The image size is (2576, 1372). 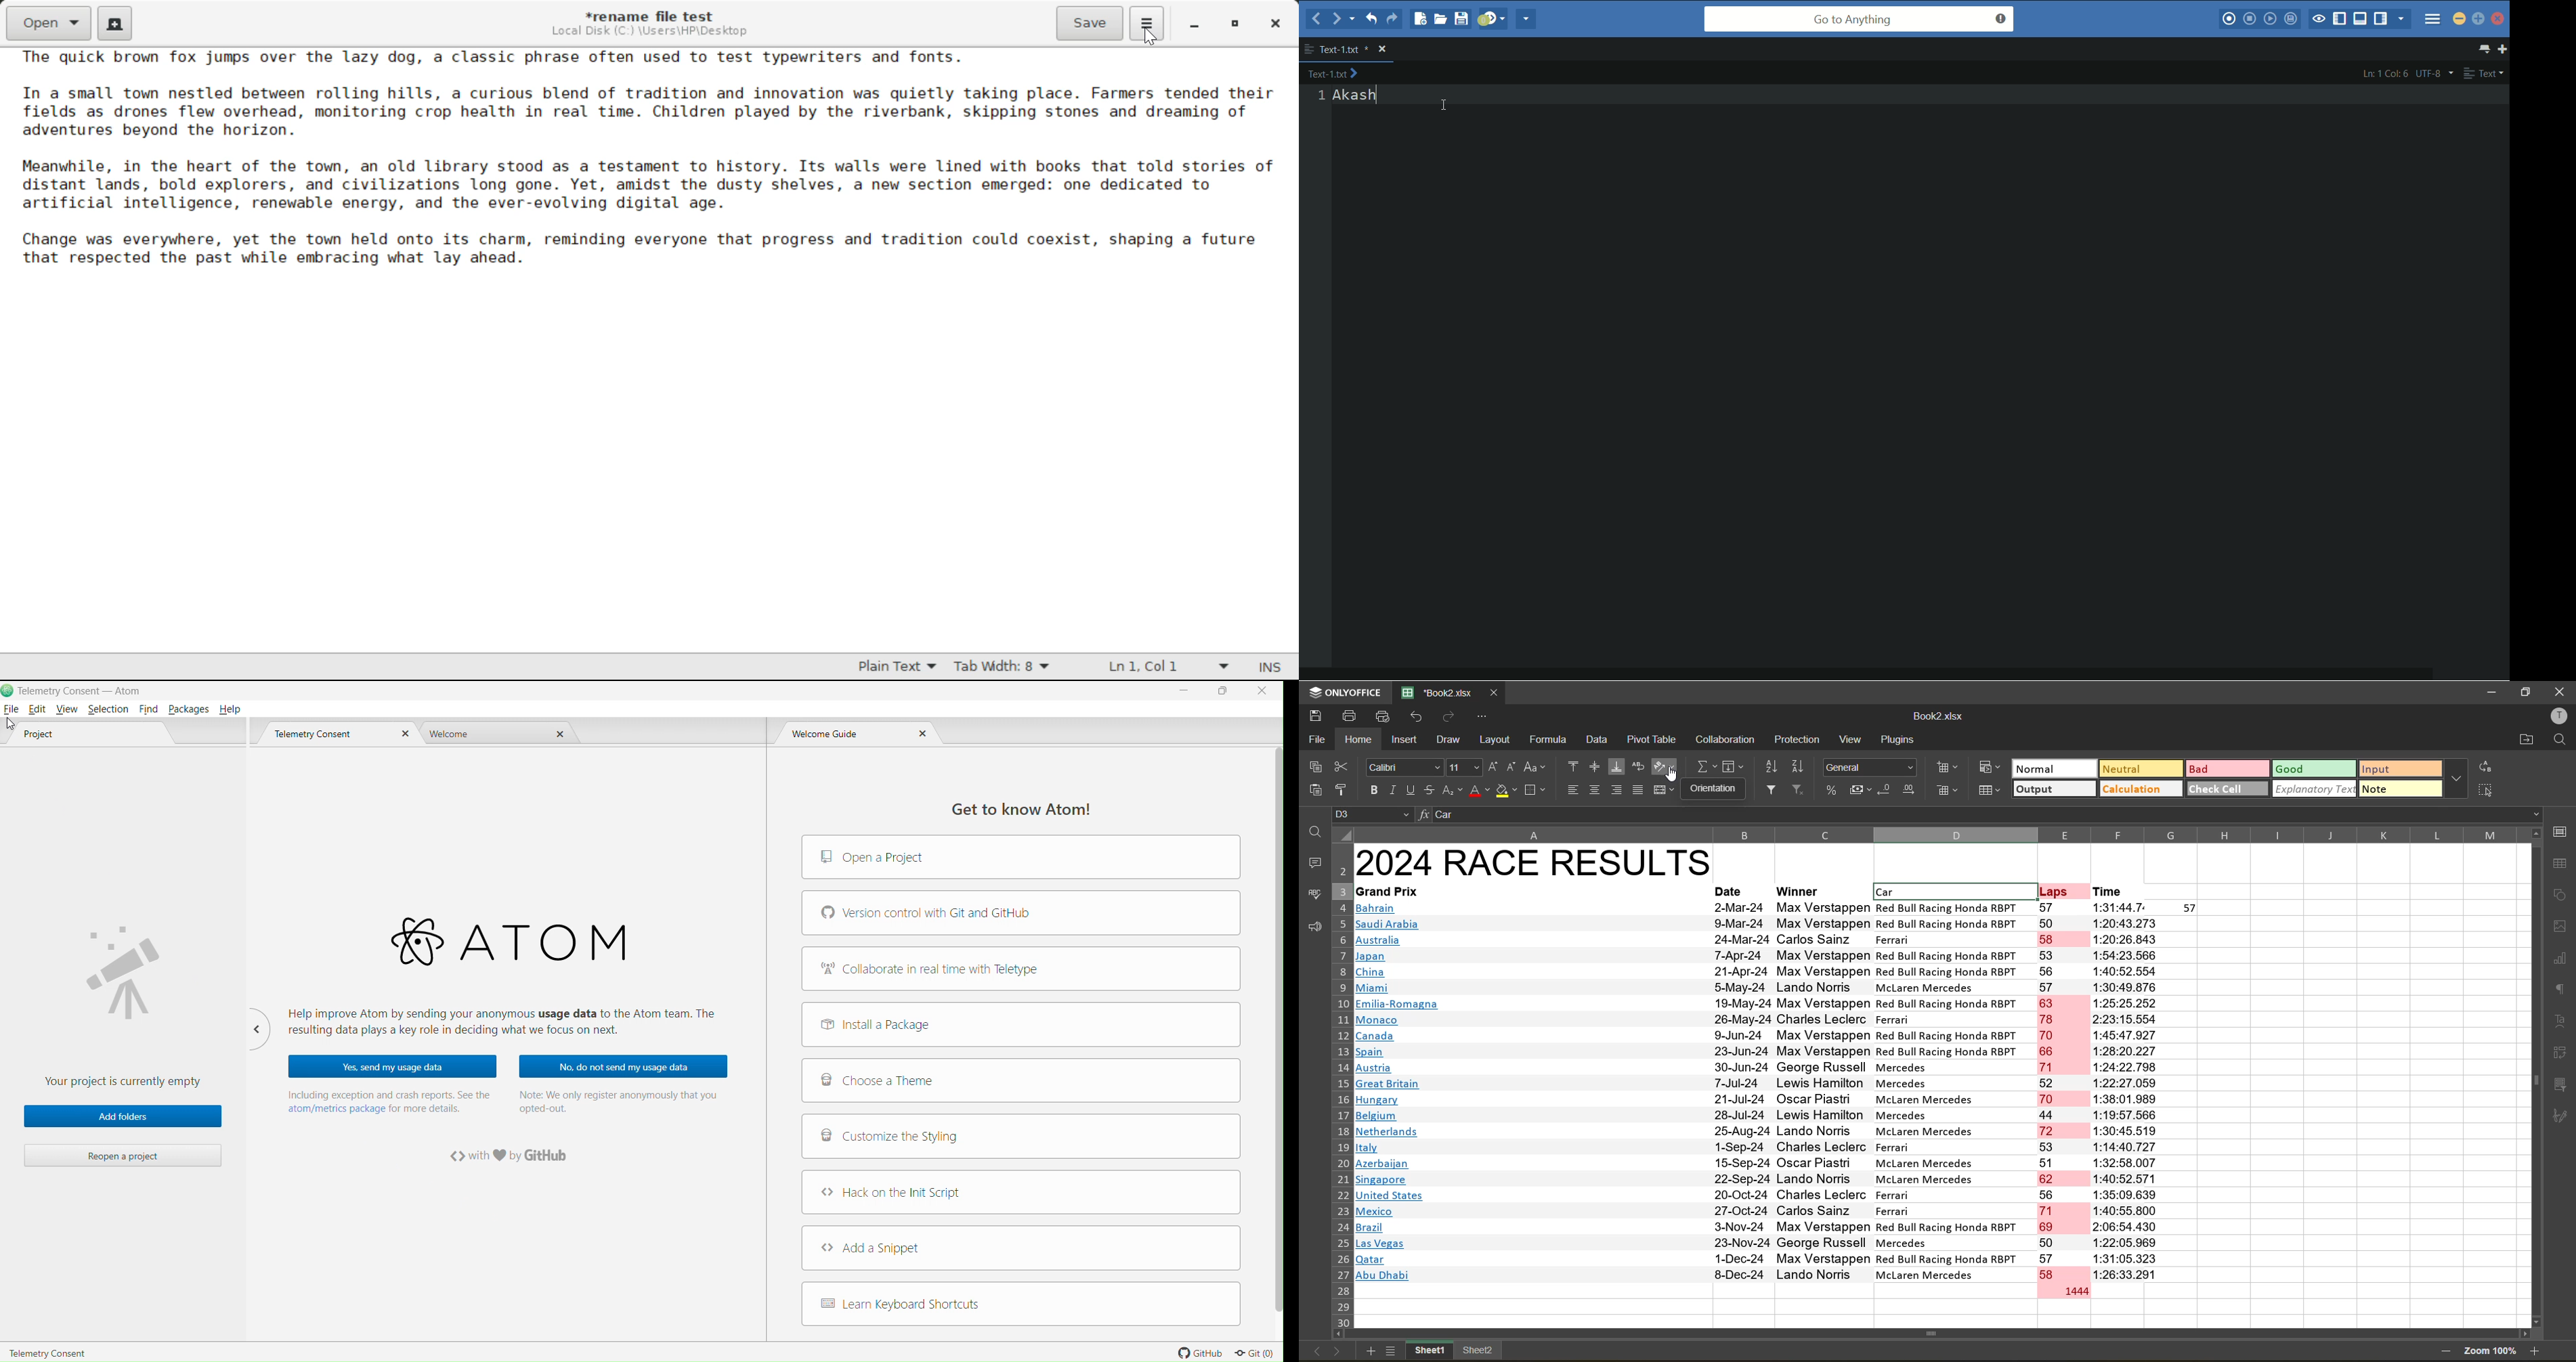 I want to click on Heading, so click(x=1537, y=863).